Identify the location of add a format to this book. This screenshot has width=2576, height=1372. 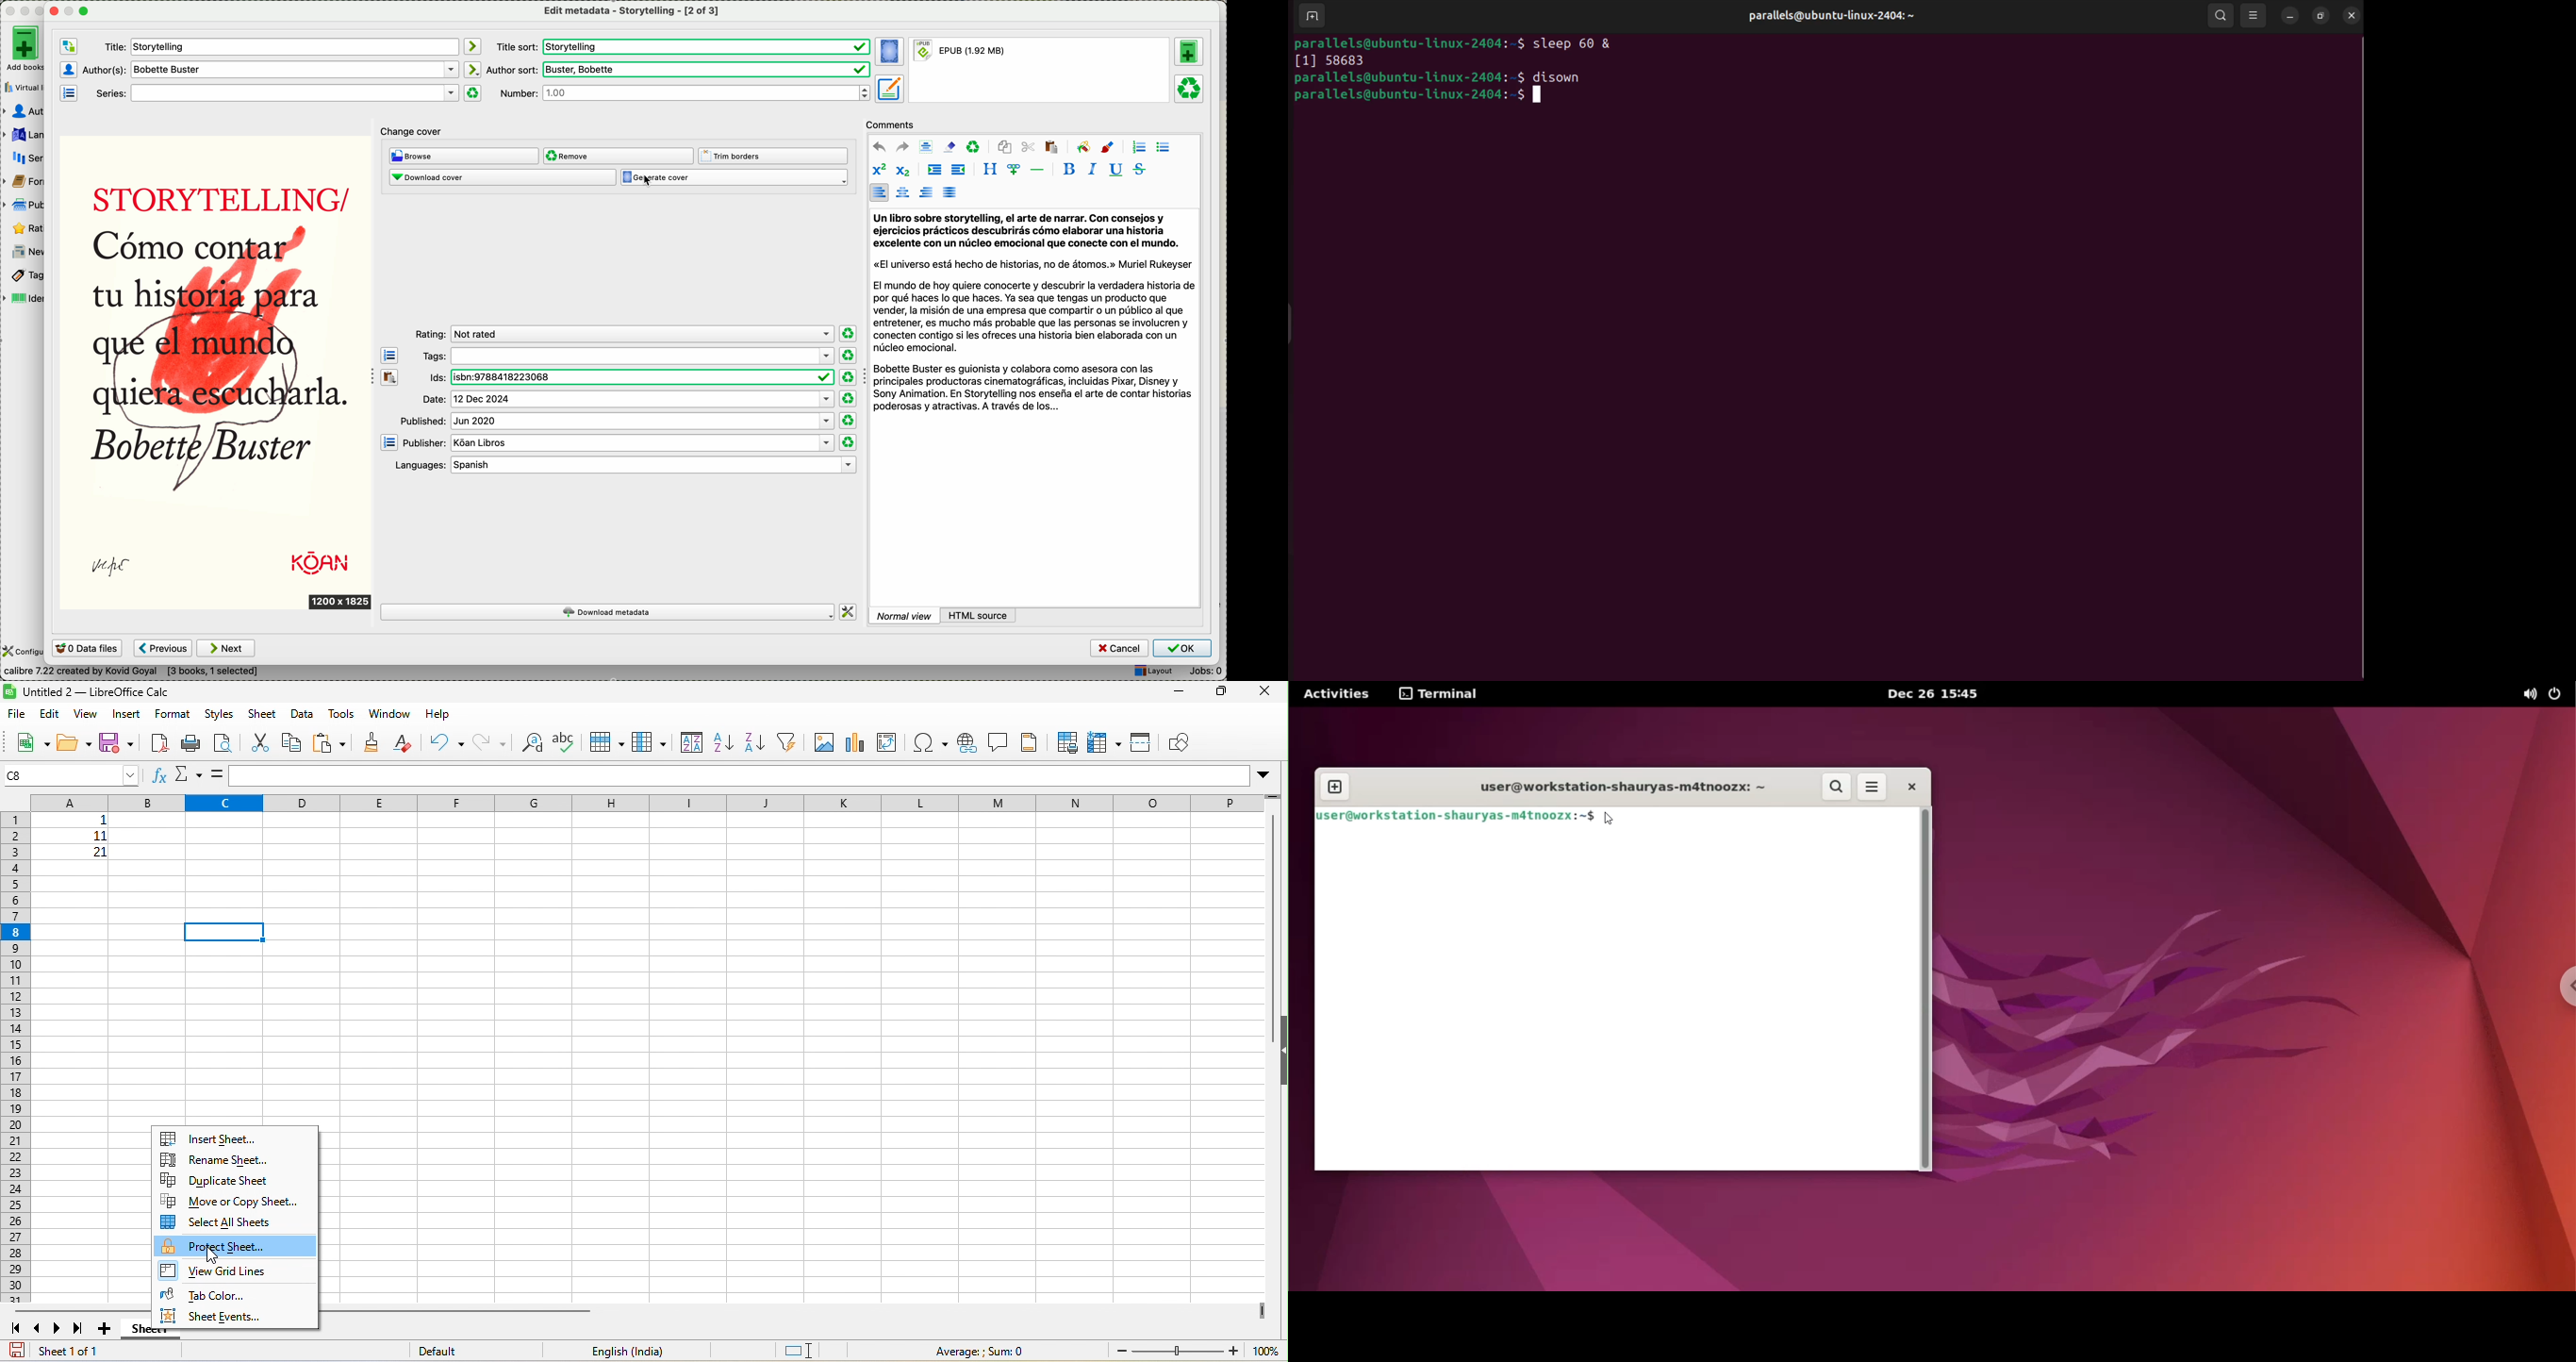
(1190, 52).